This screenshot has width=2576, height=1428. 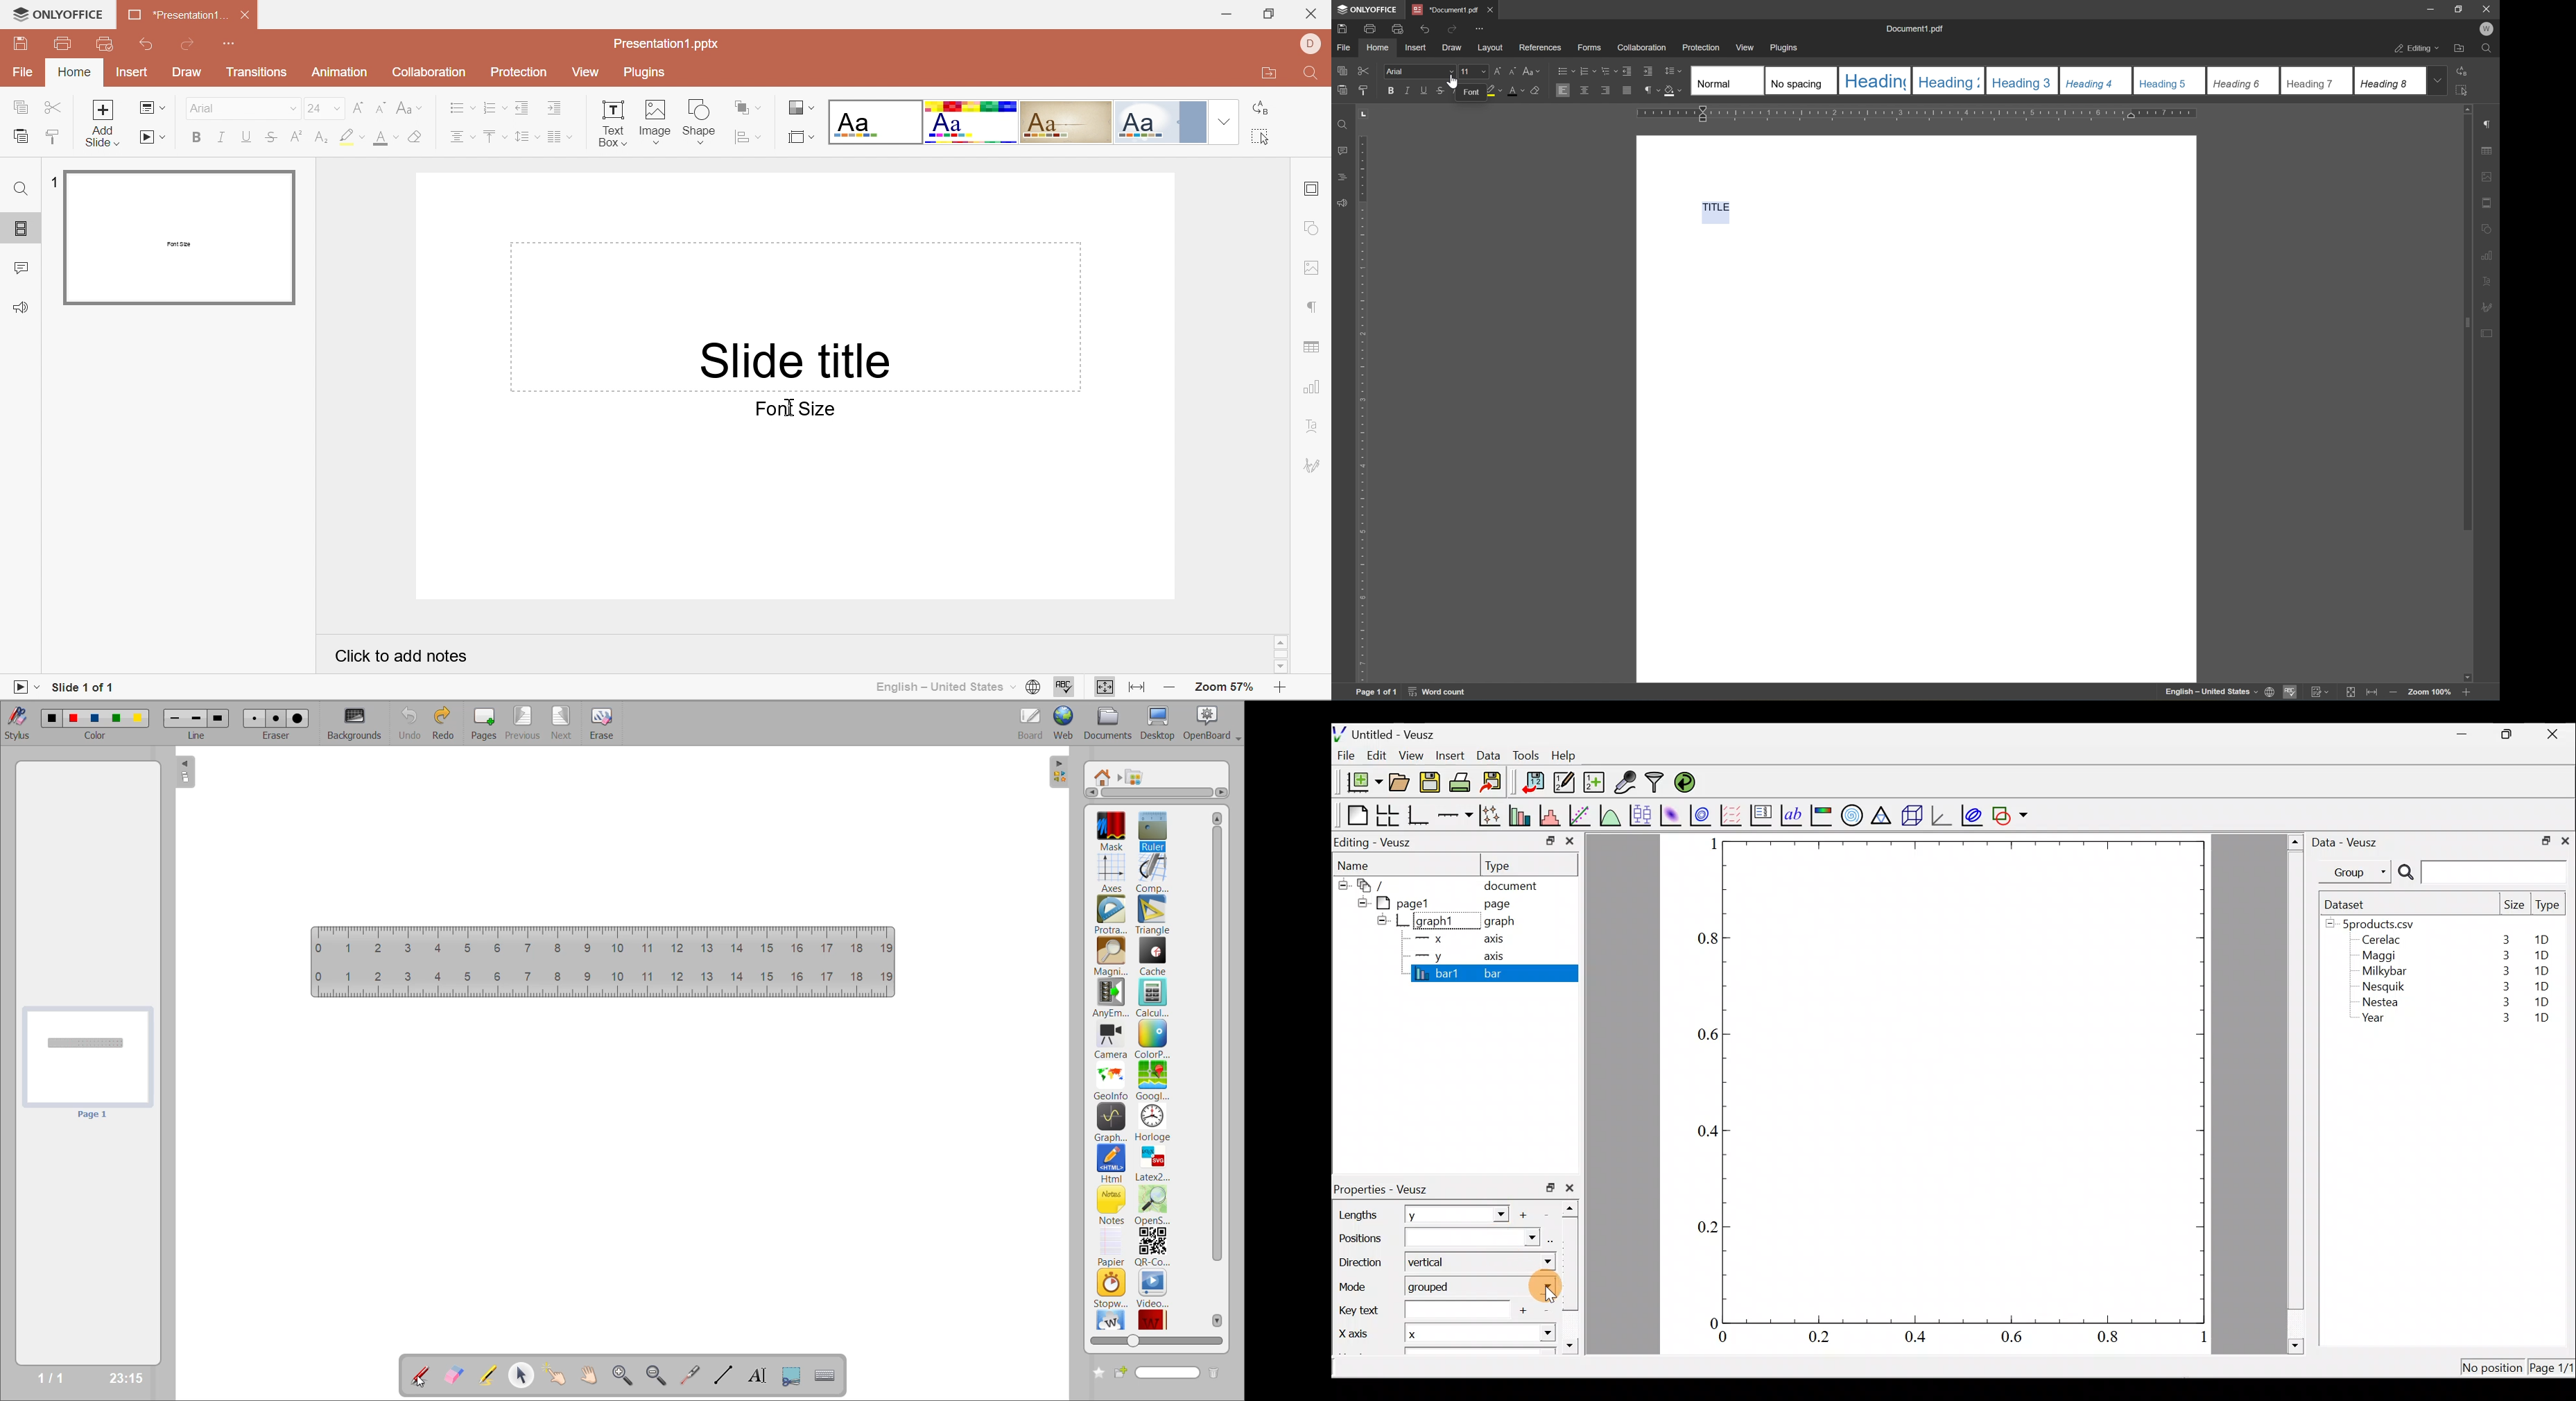 What do you see at coordinates (136, 717) in the screenshot?
I see `color 5` at bounding box center [136, 717].